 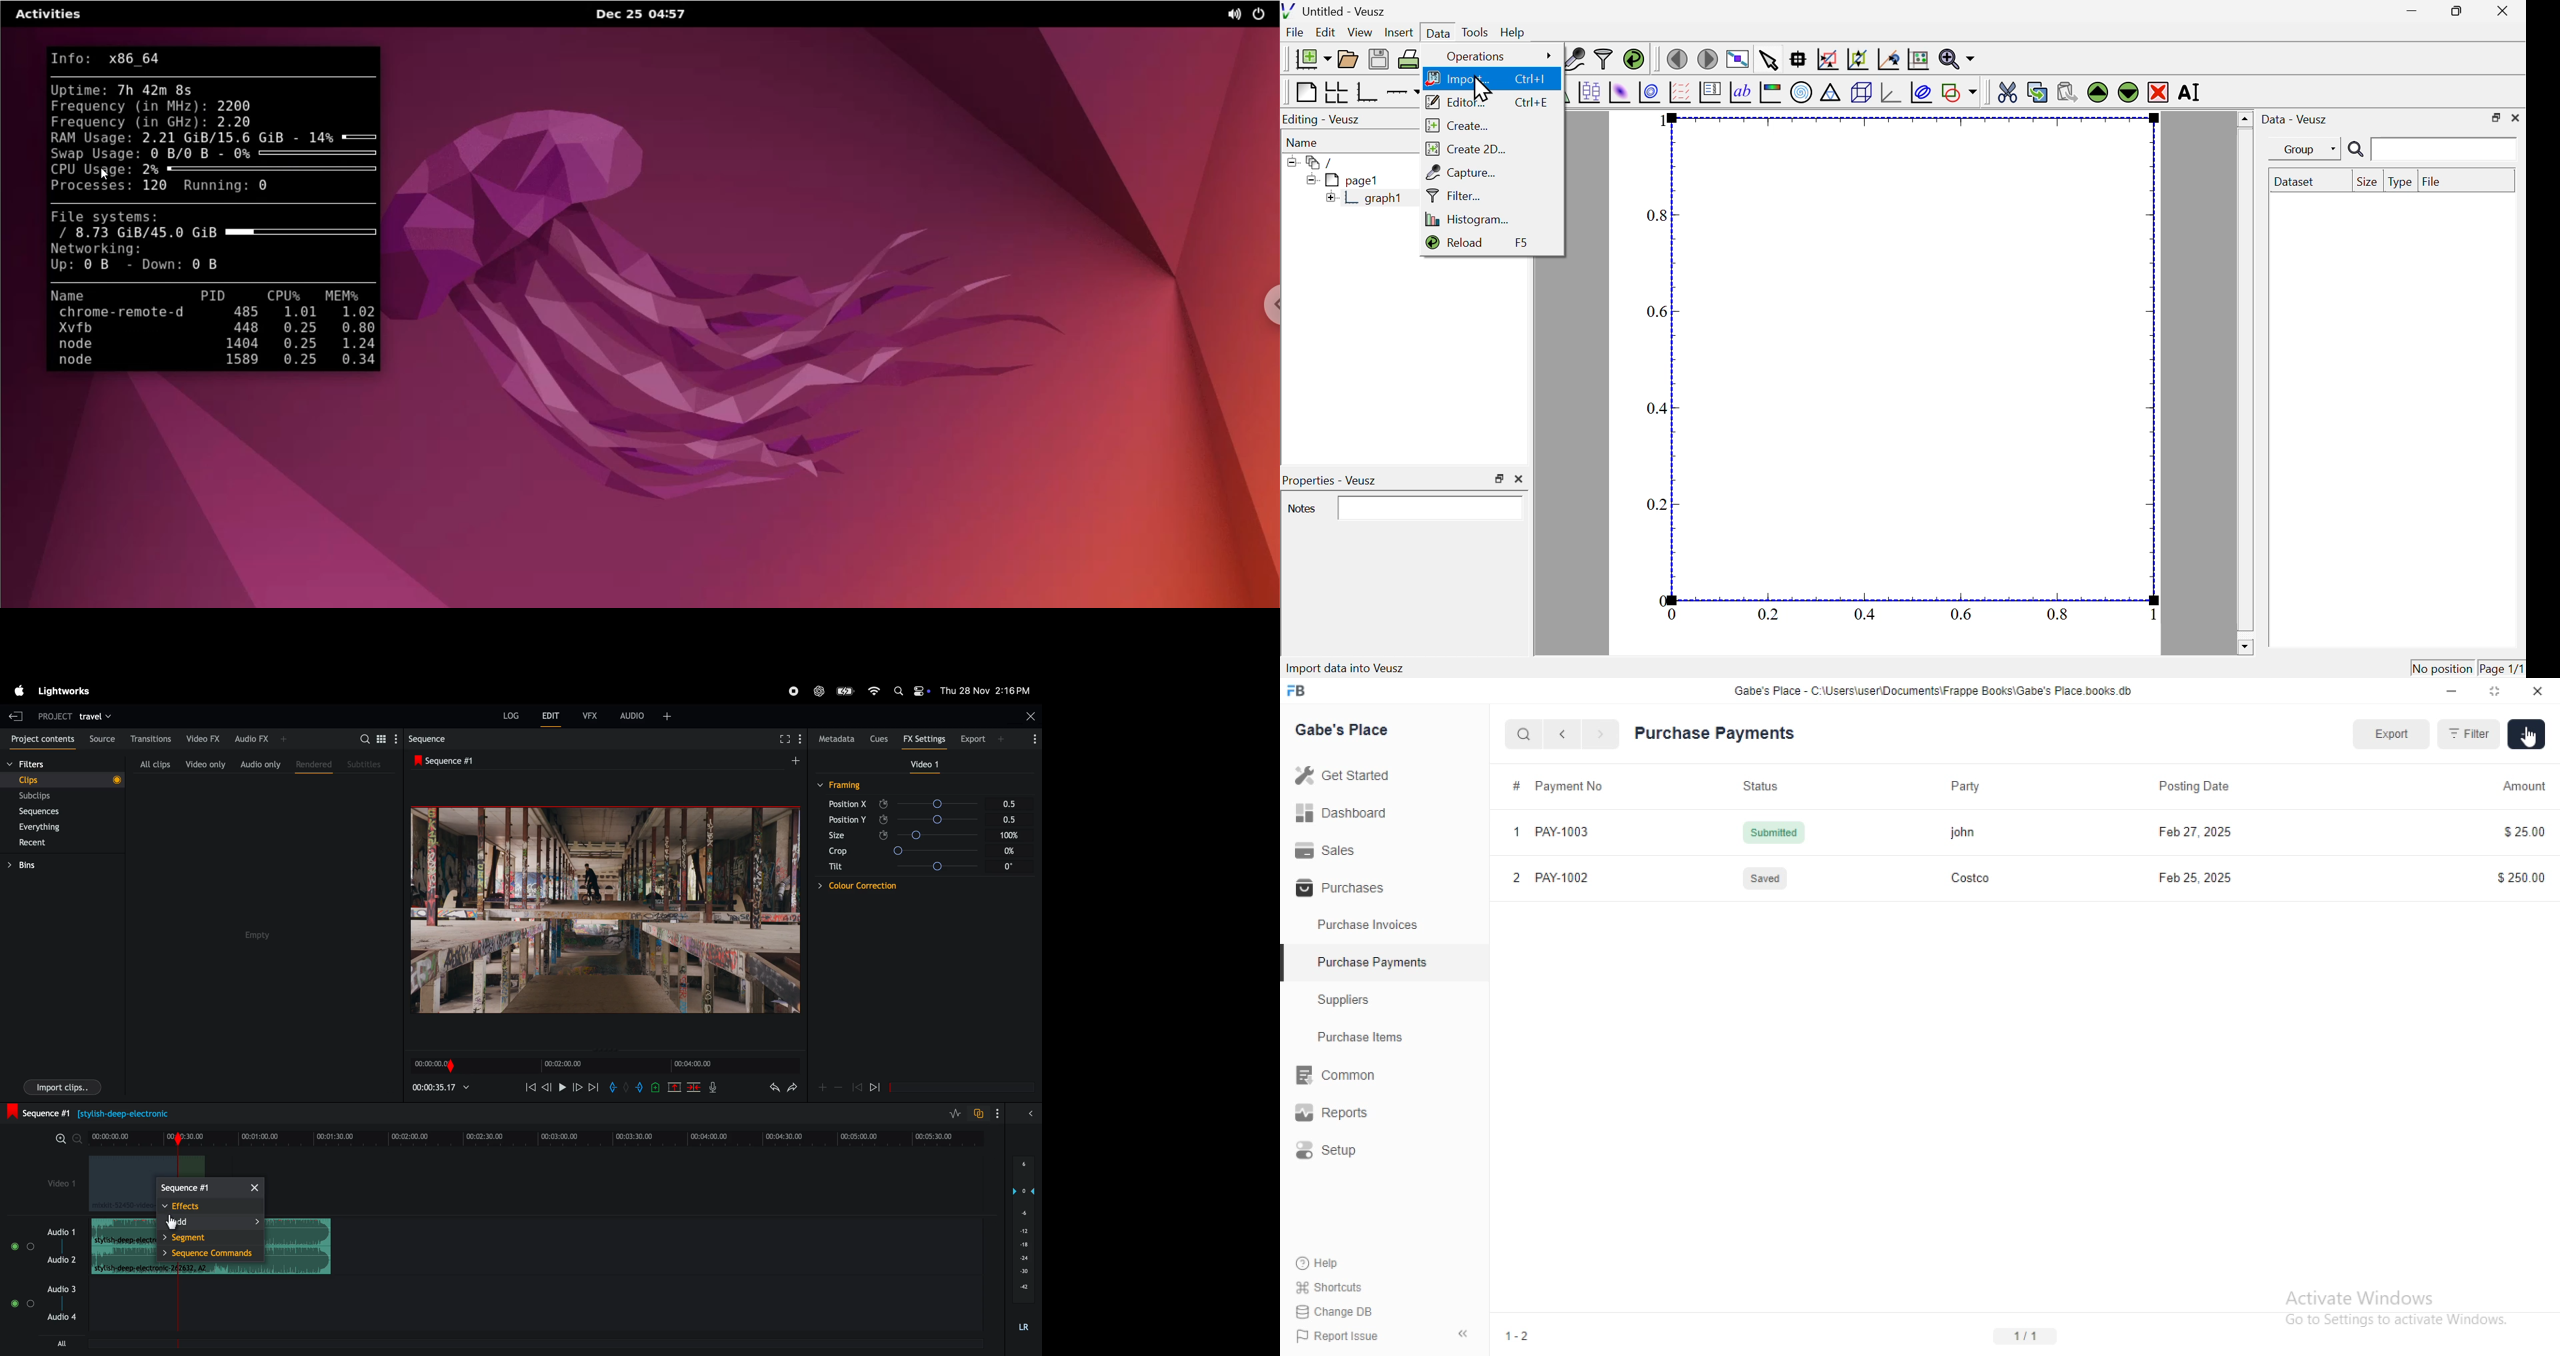 What do you see at coordinates (2198, 831) in the screenshot?
I see `Feb 27, 2025 ` at bounding box center [2198, 831].